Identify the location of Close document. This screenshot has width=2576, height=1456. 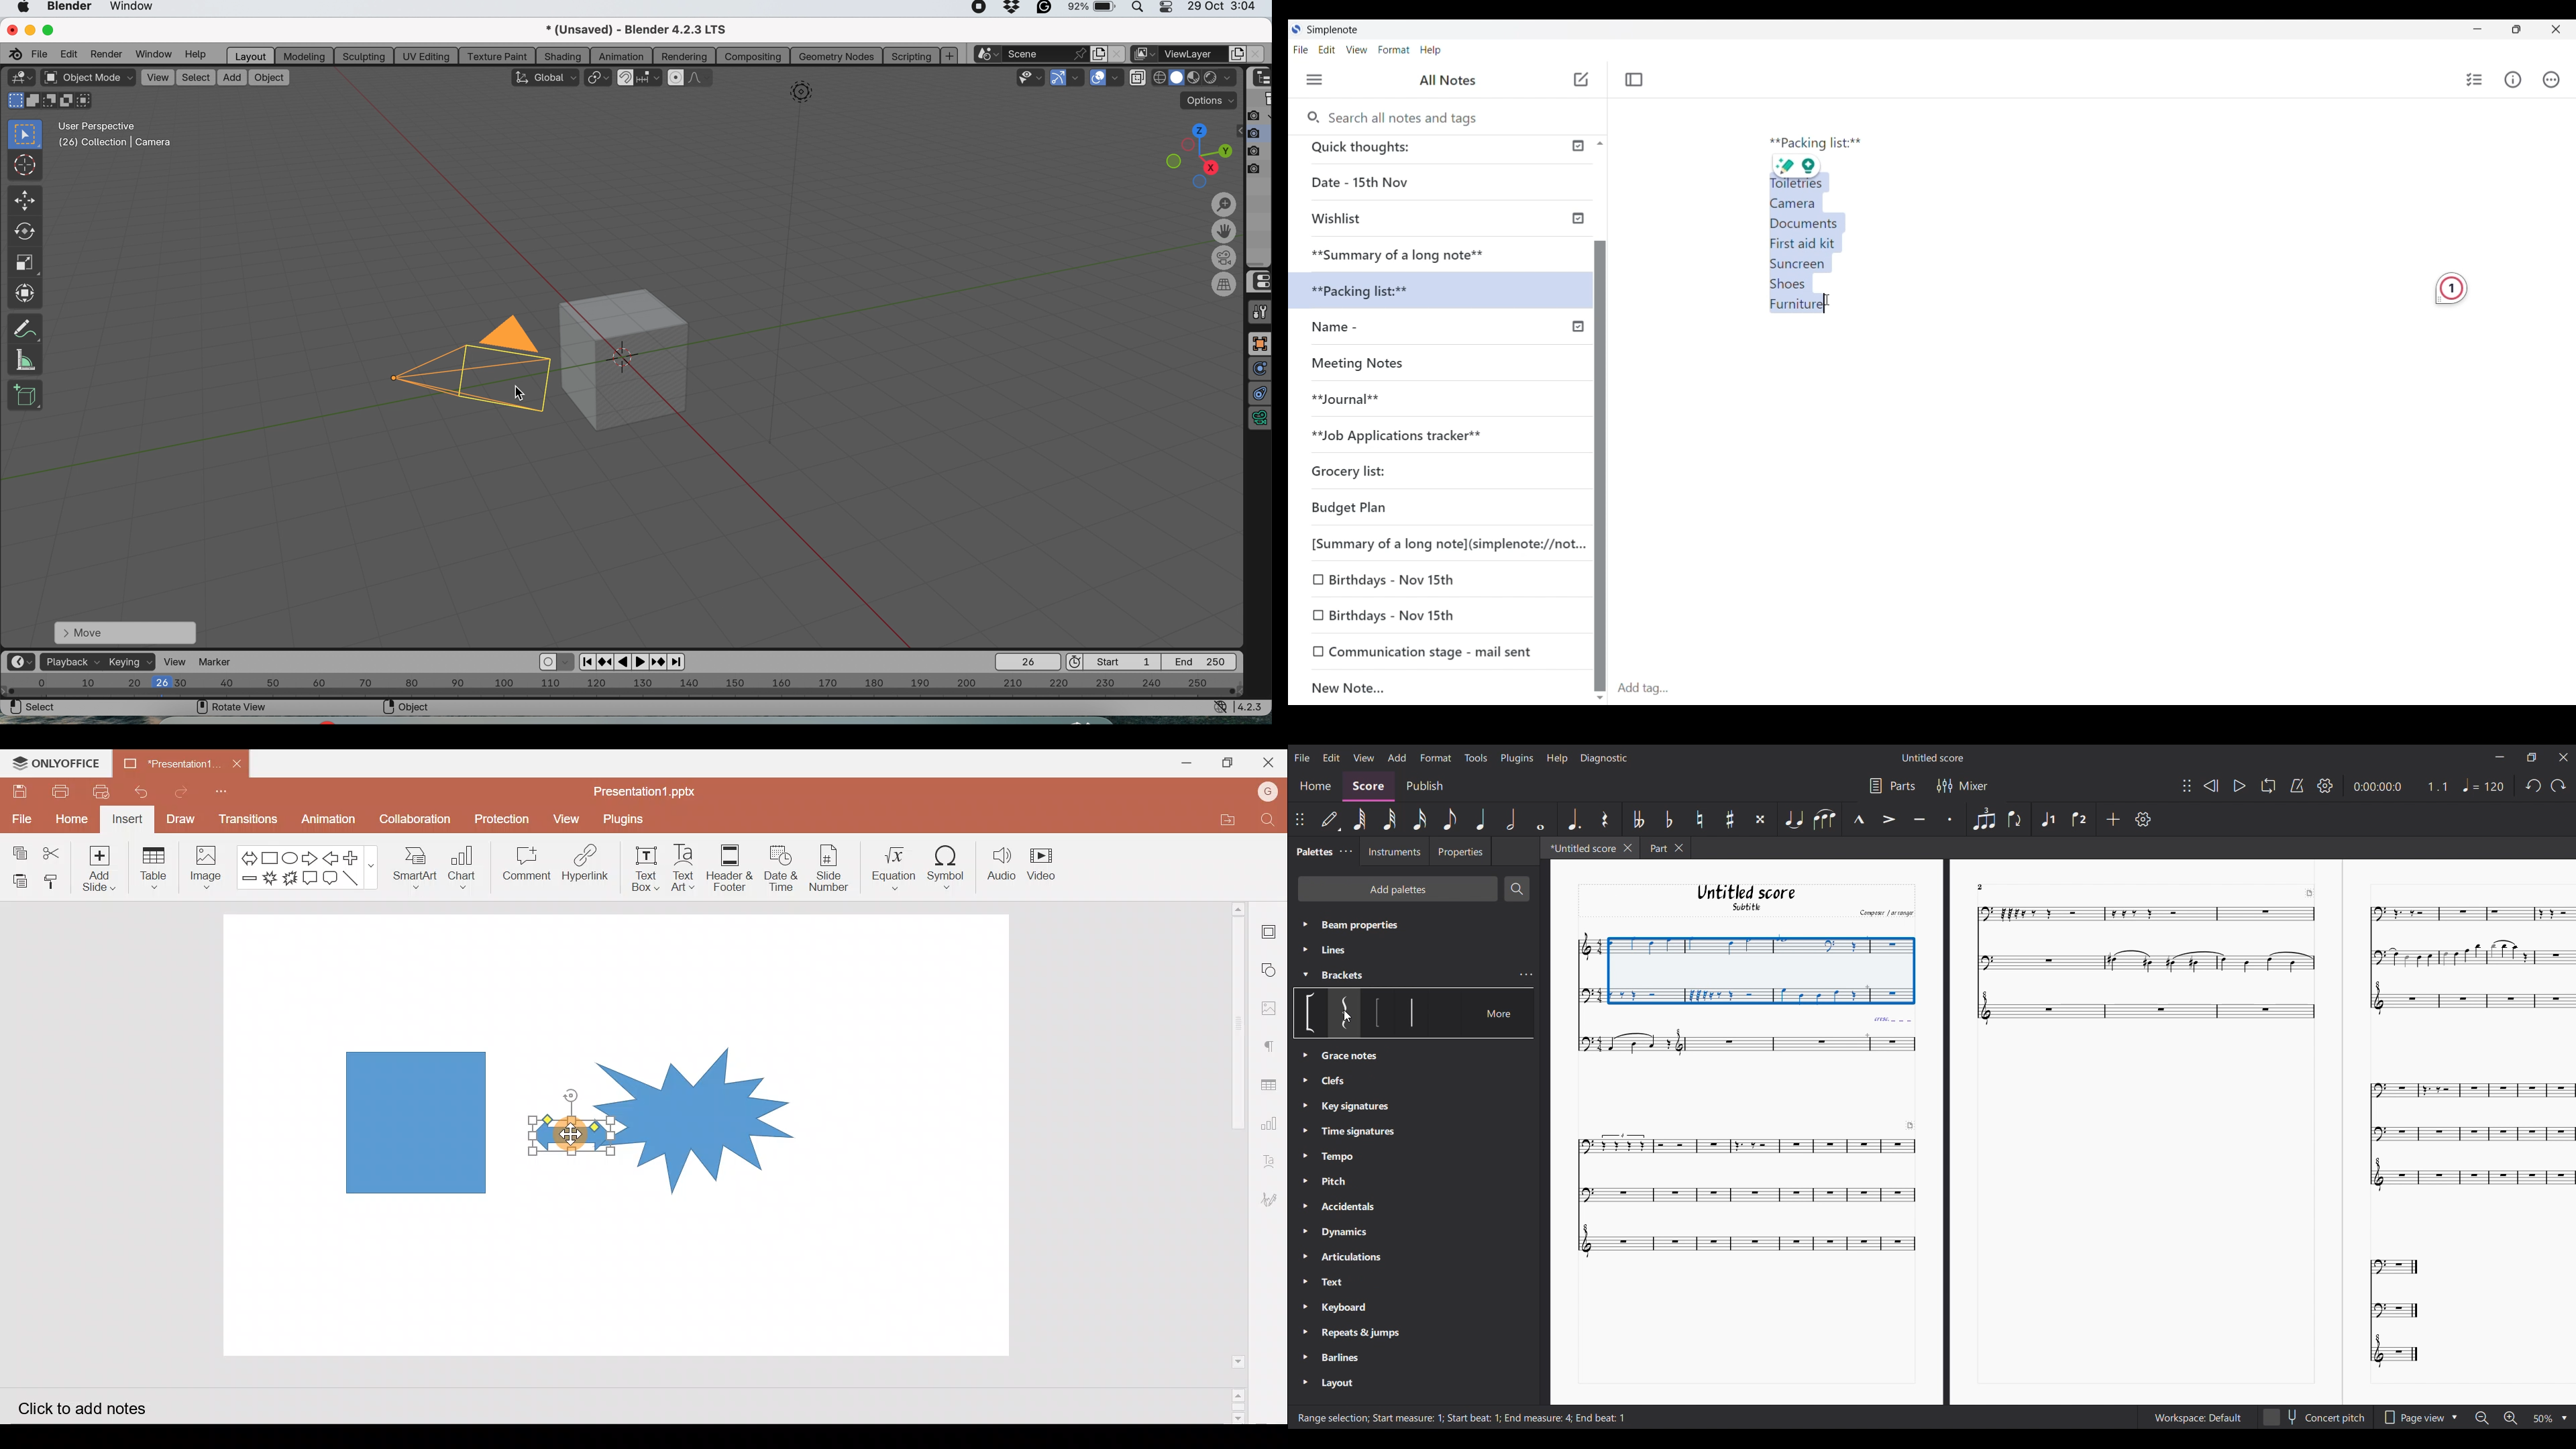
(239, 762).